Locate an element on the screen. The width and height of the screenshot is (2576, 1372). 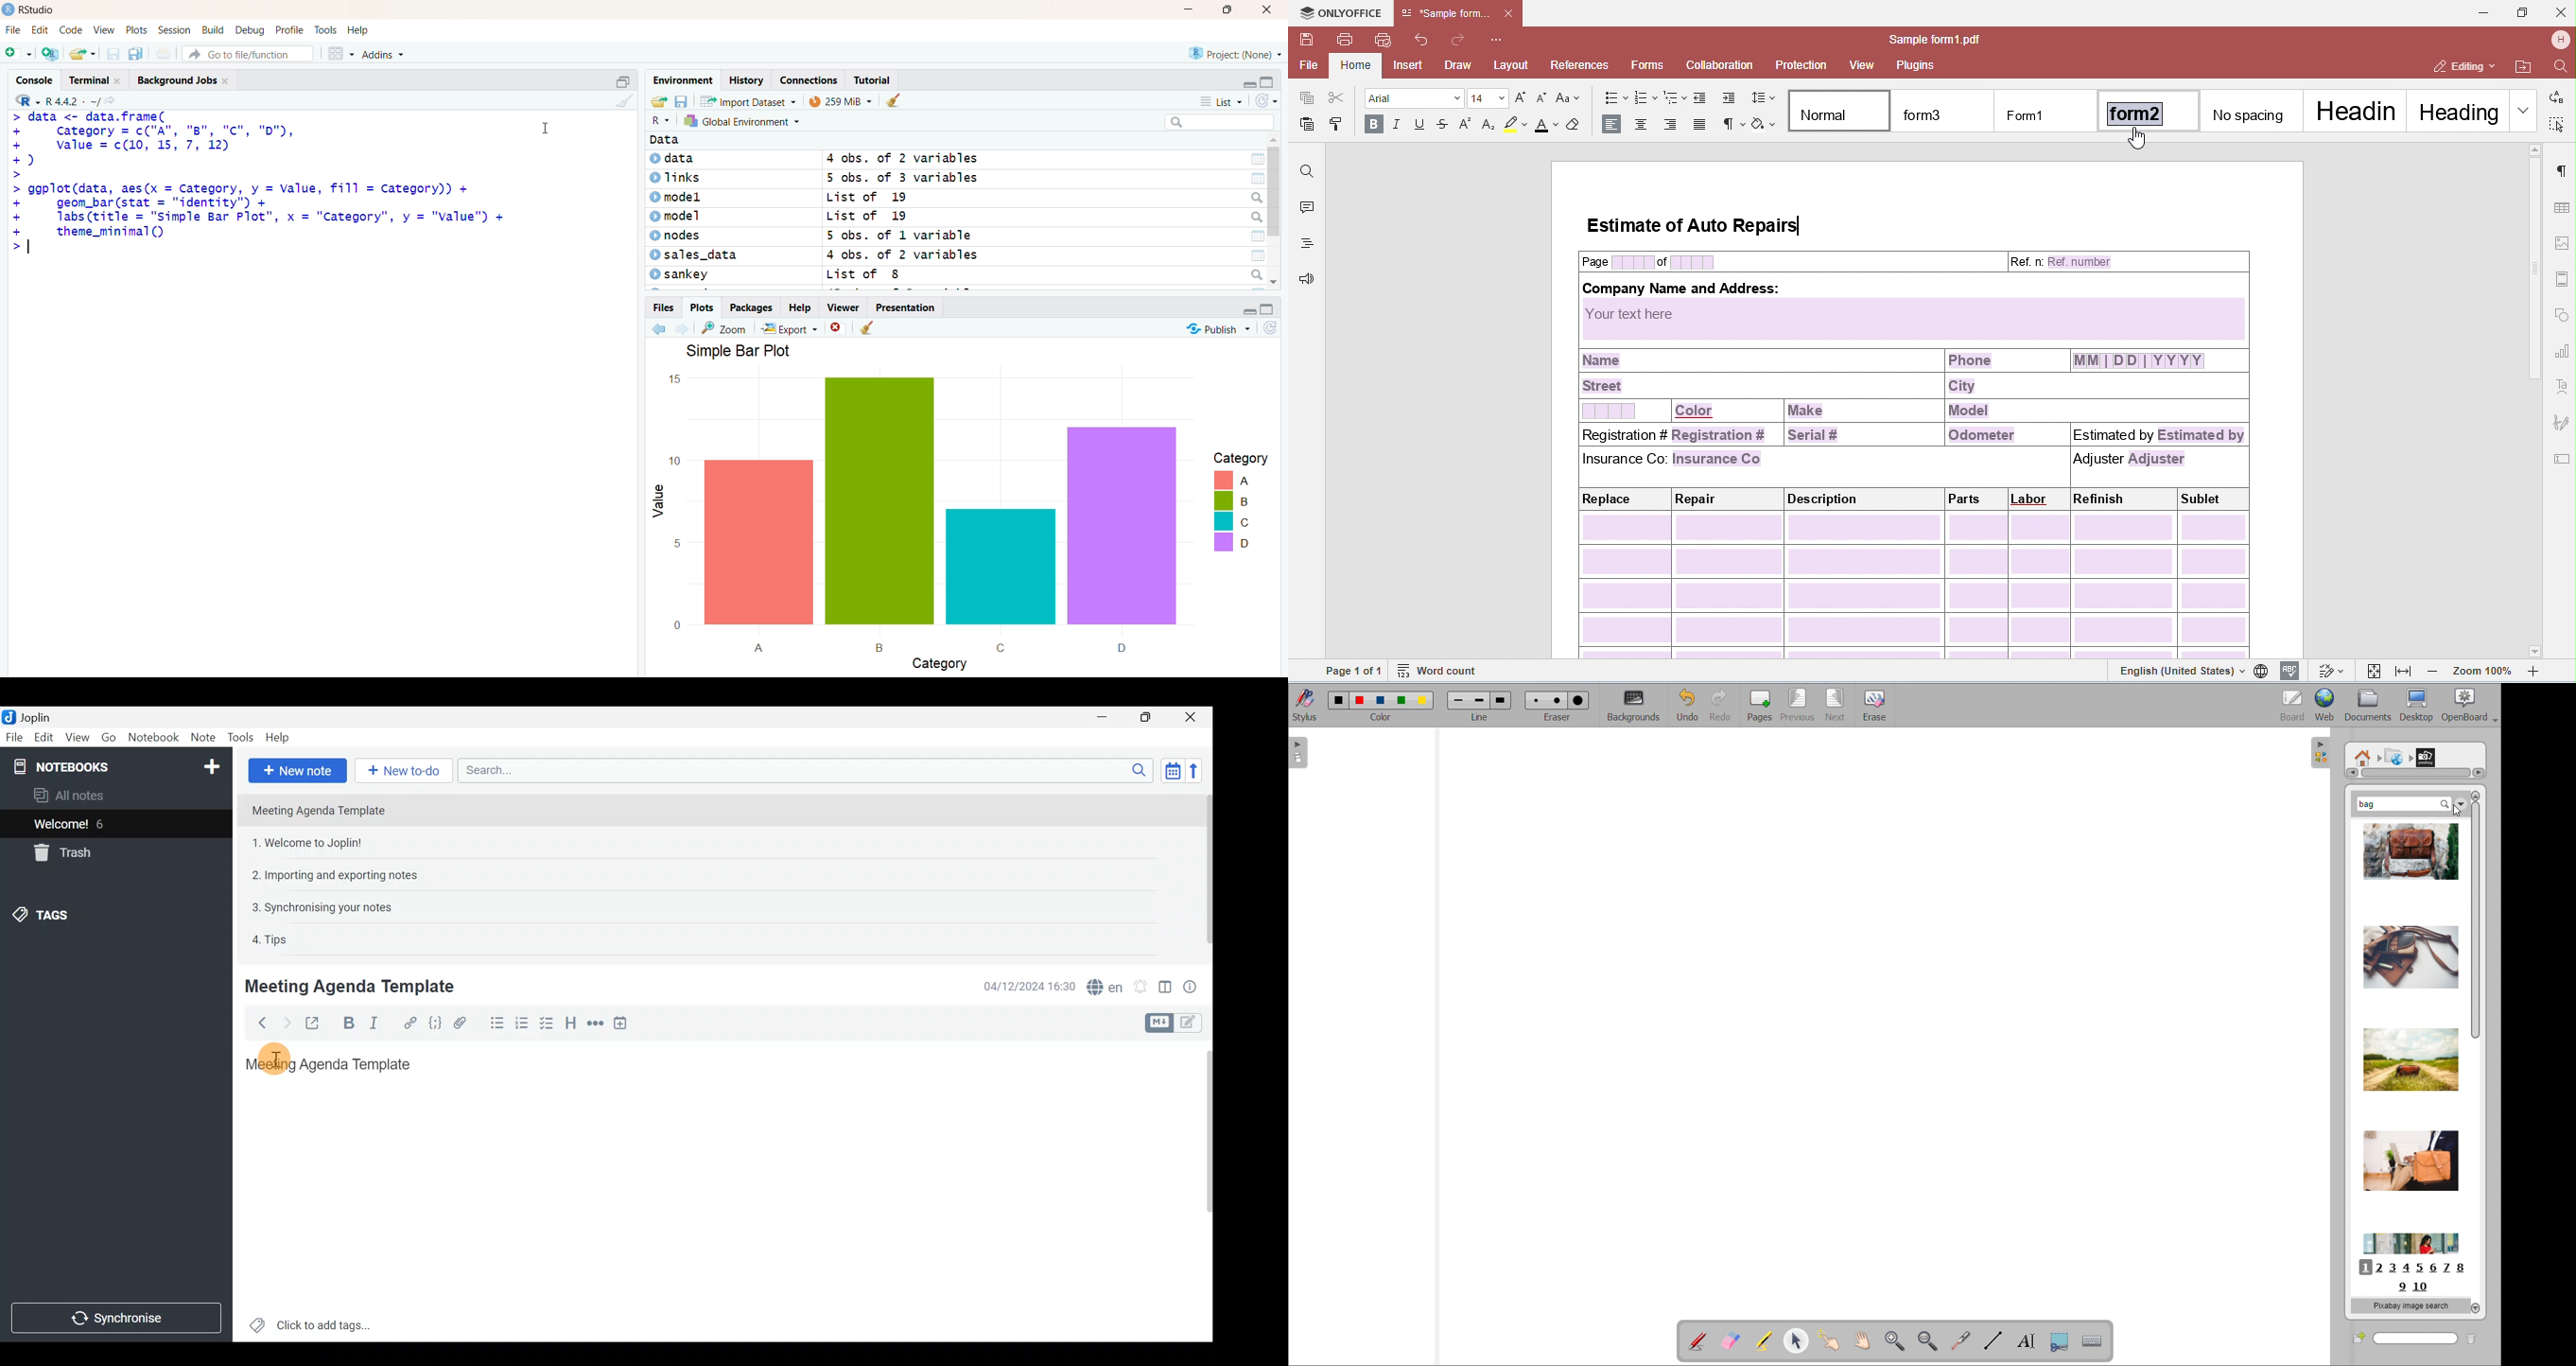
04/12/2024 16:30 is located at coordinates (1024, 985).